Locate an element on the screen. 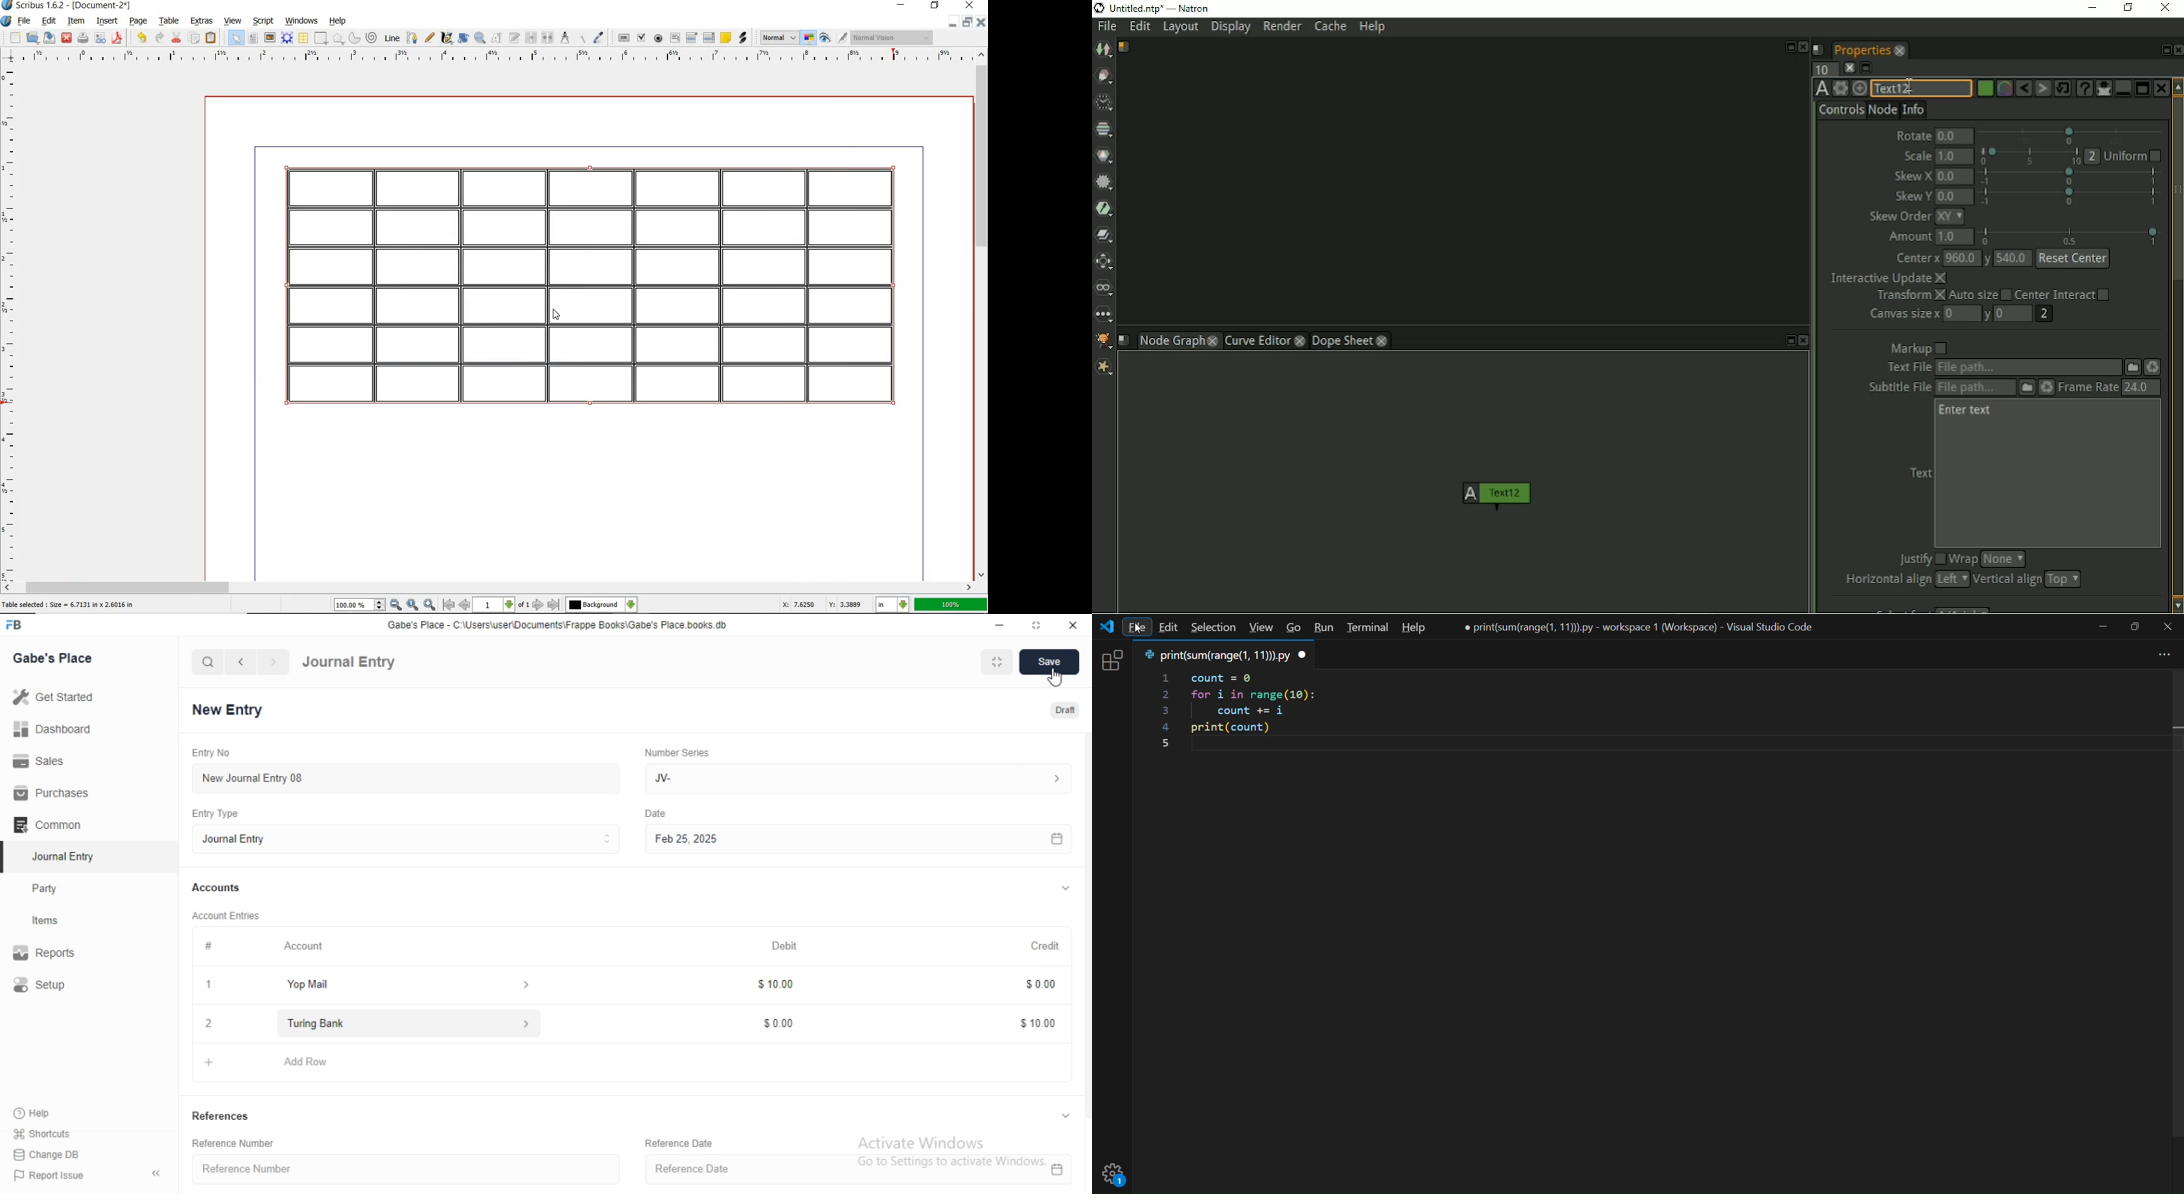 The width and height of the screenshot is (2184, 1204). Account Entries is located at coordinates (228, 916).